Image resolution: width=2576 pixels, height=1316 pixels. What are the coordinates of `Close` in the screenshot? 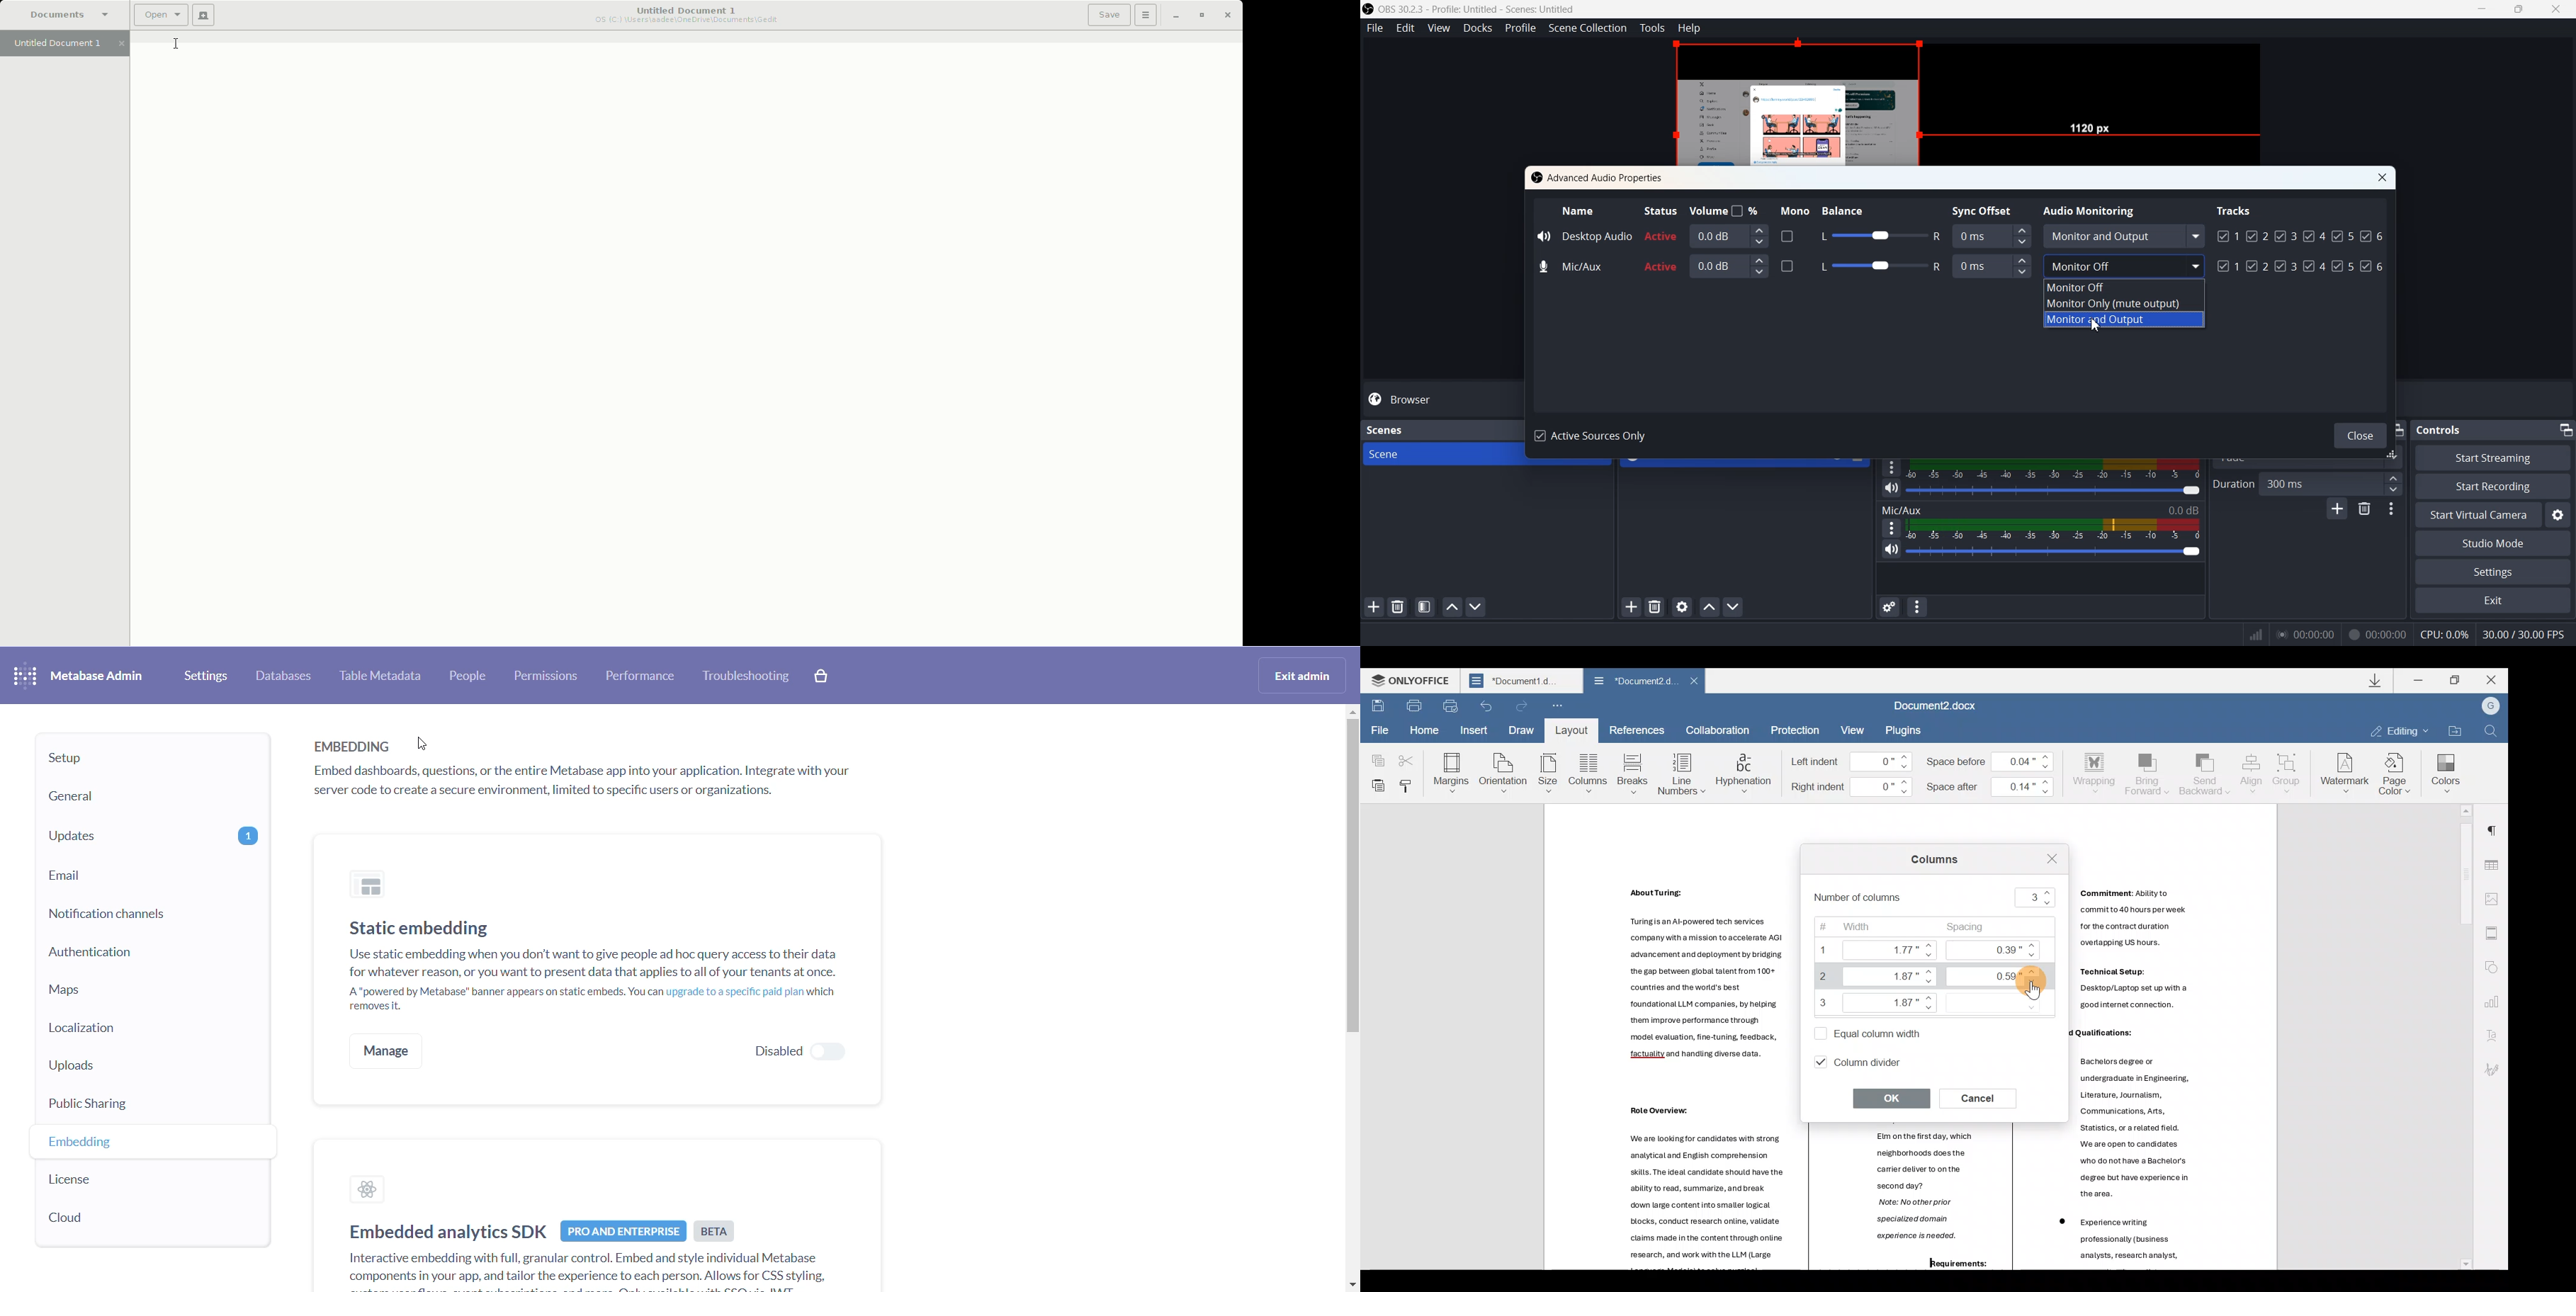 It's located at (2492, 679).